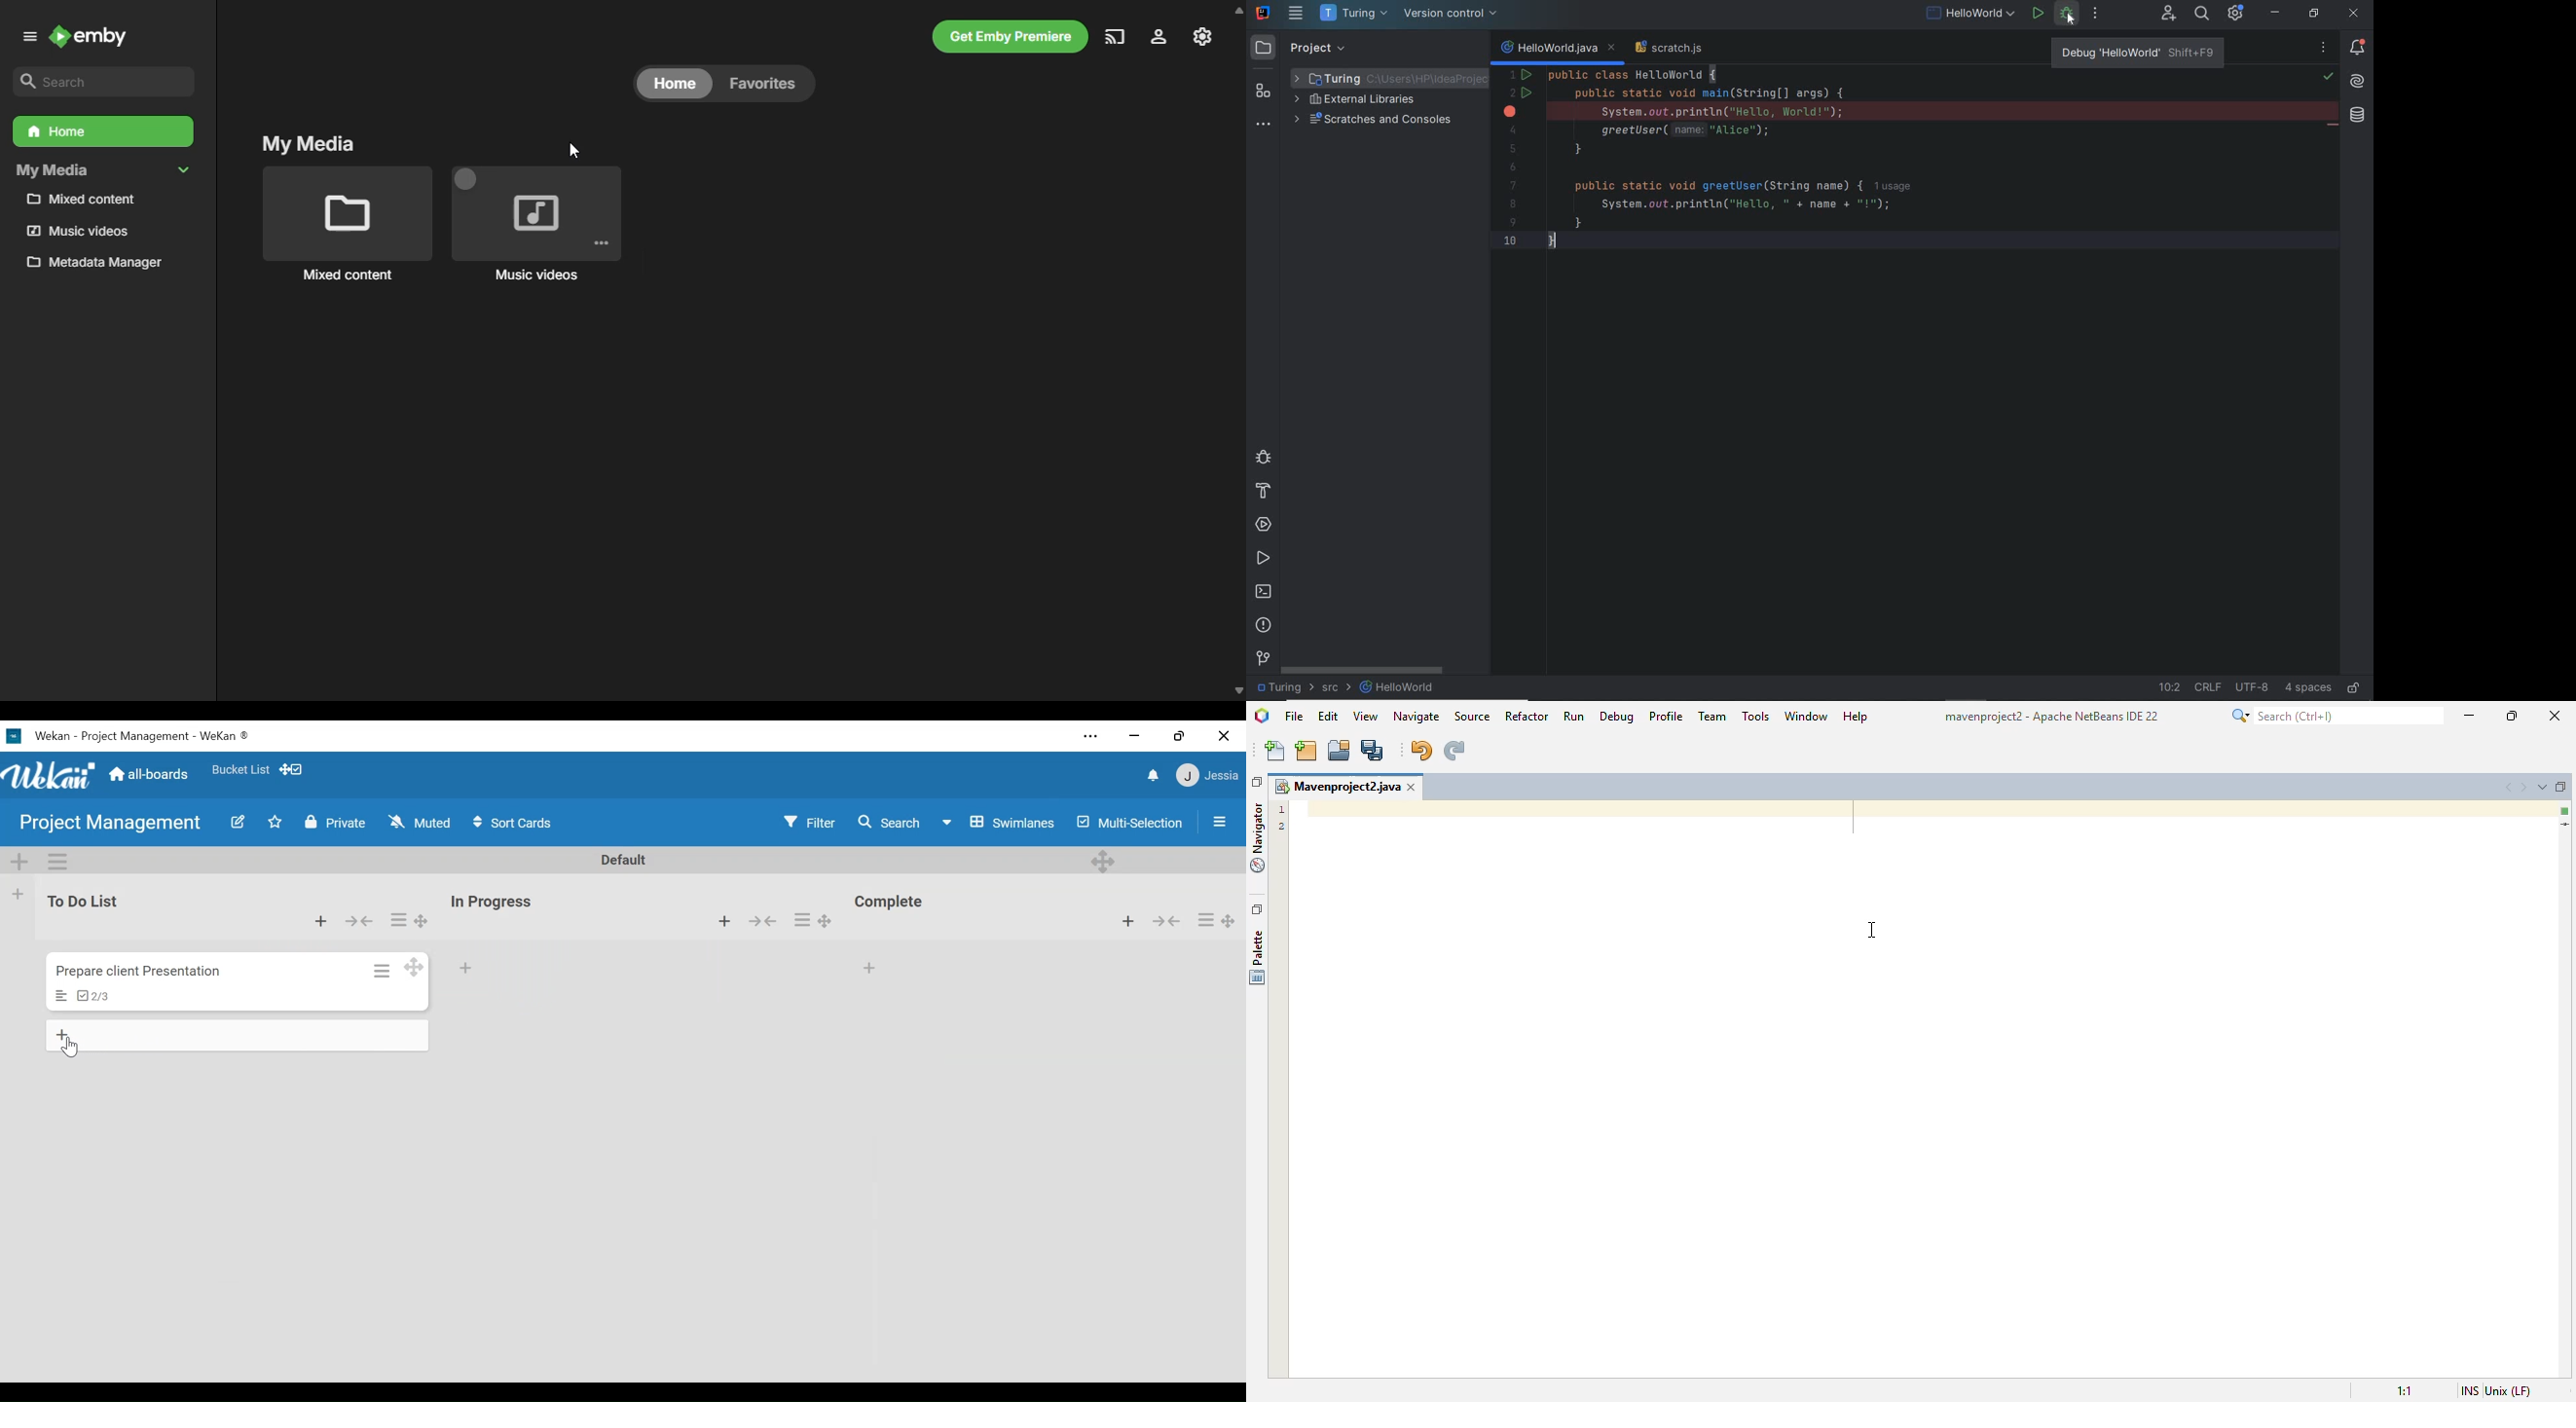  I want to click on Add card to top of the list, so click(723, 922).